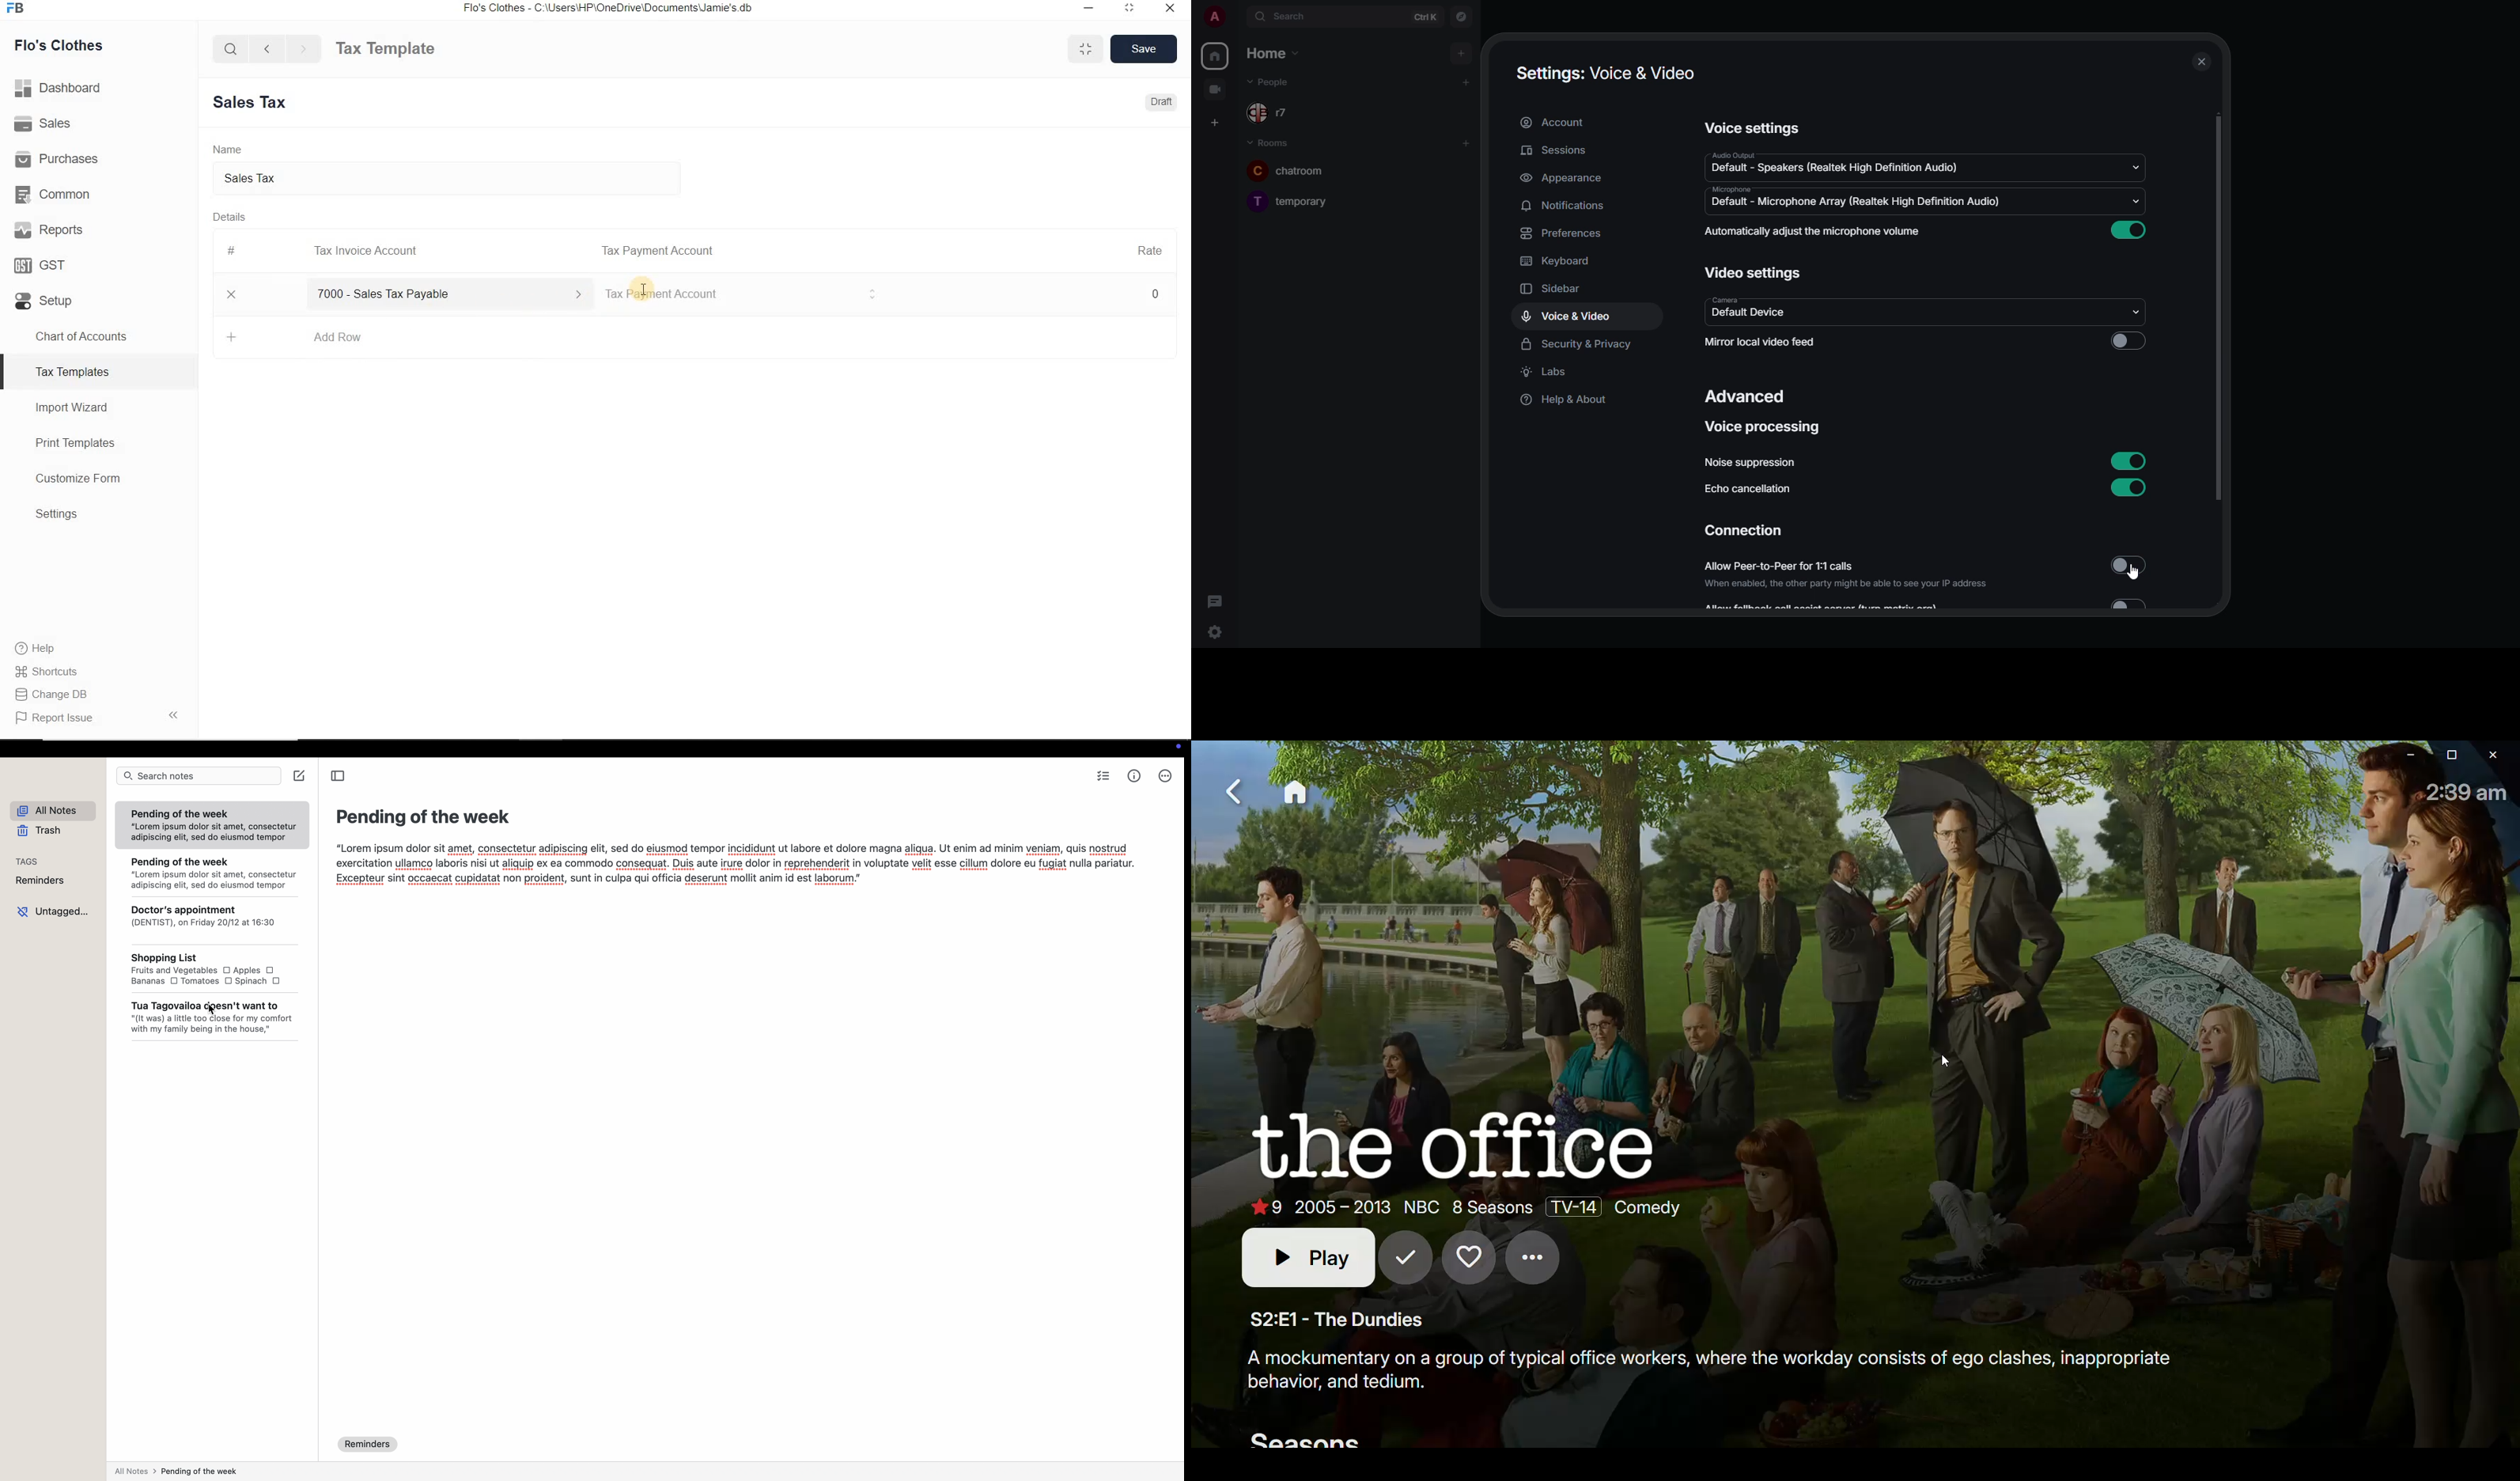 This screenshot has height=1484, width=2520. What do you see at coordinates (1220, 89) in the screenshot?
I see `video room` at bounding box center [1220, 89].